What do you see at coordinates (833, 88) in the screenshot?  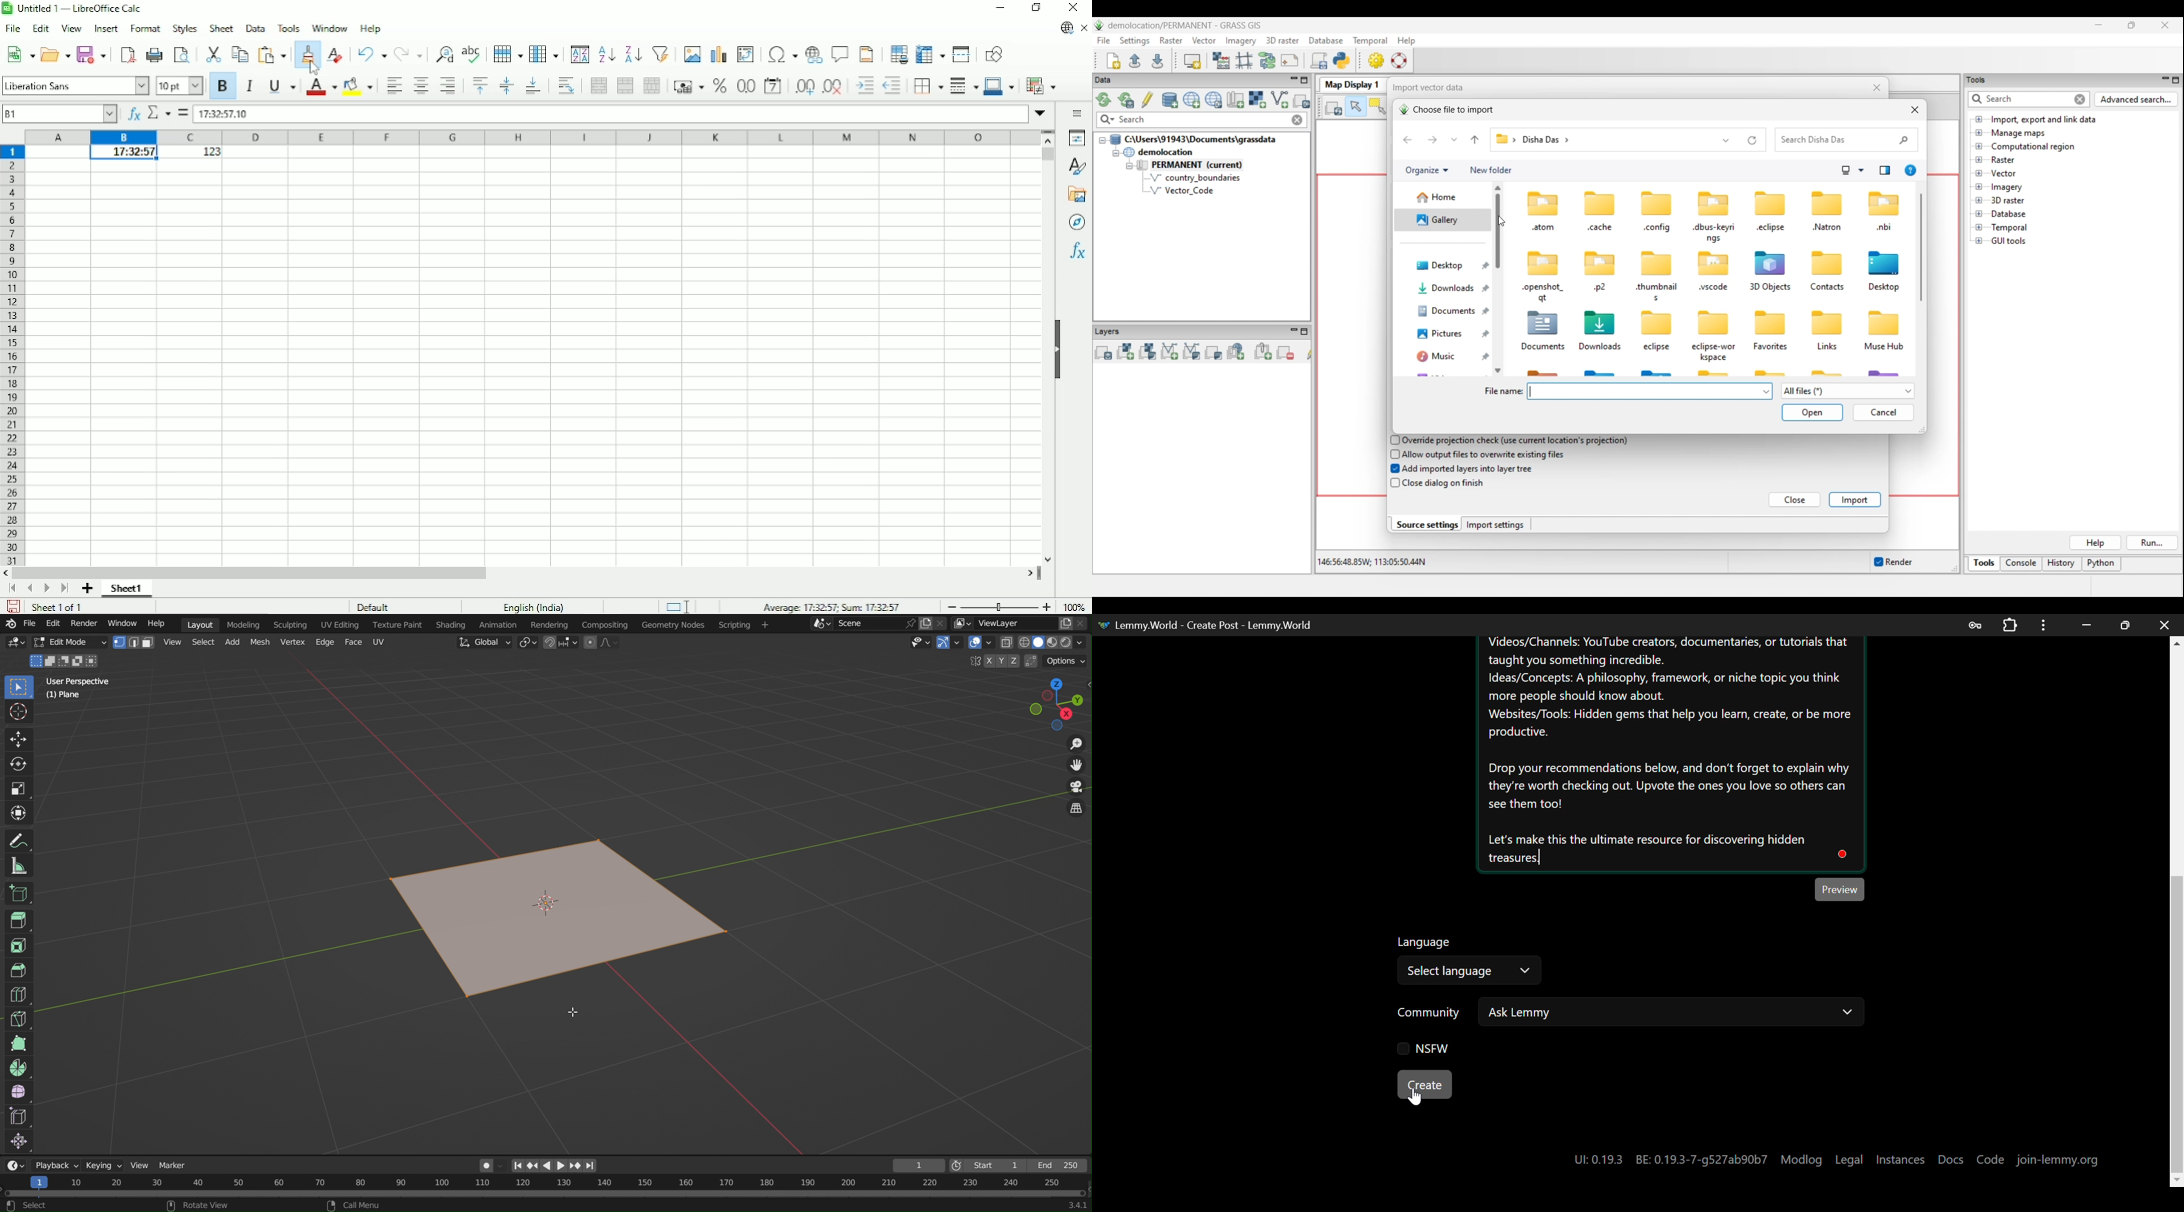 I see `Delete decimal place` at bounding box center [833, 88].